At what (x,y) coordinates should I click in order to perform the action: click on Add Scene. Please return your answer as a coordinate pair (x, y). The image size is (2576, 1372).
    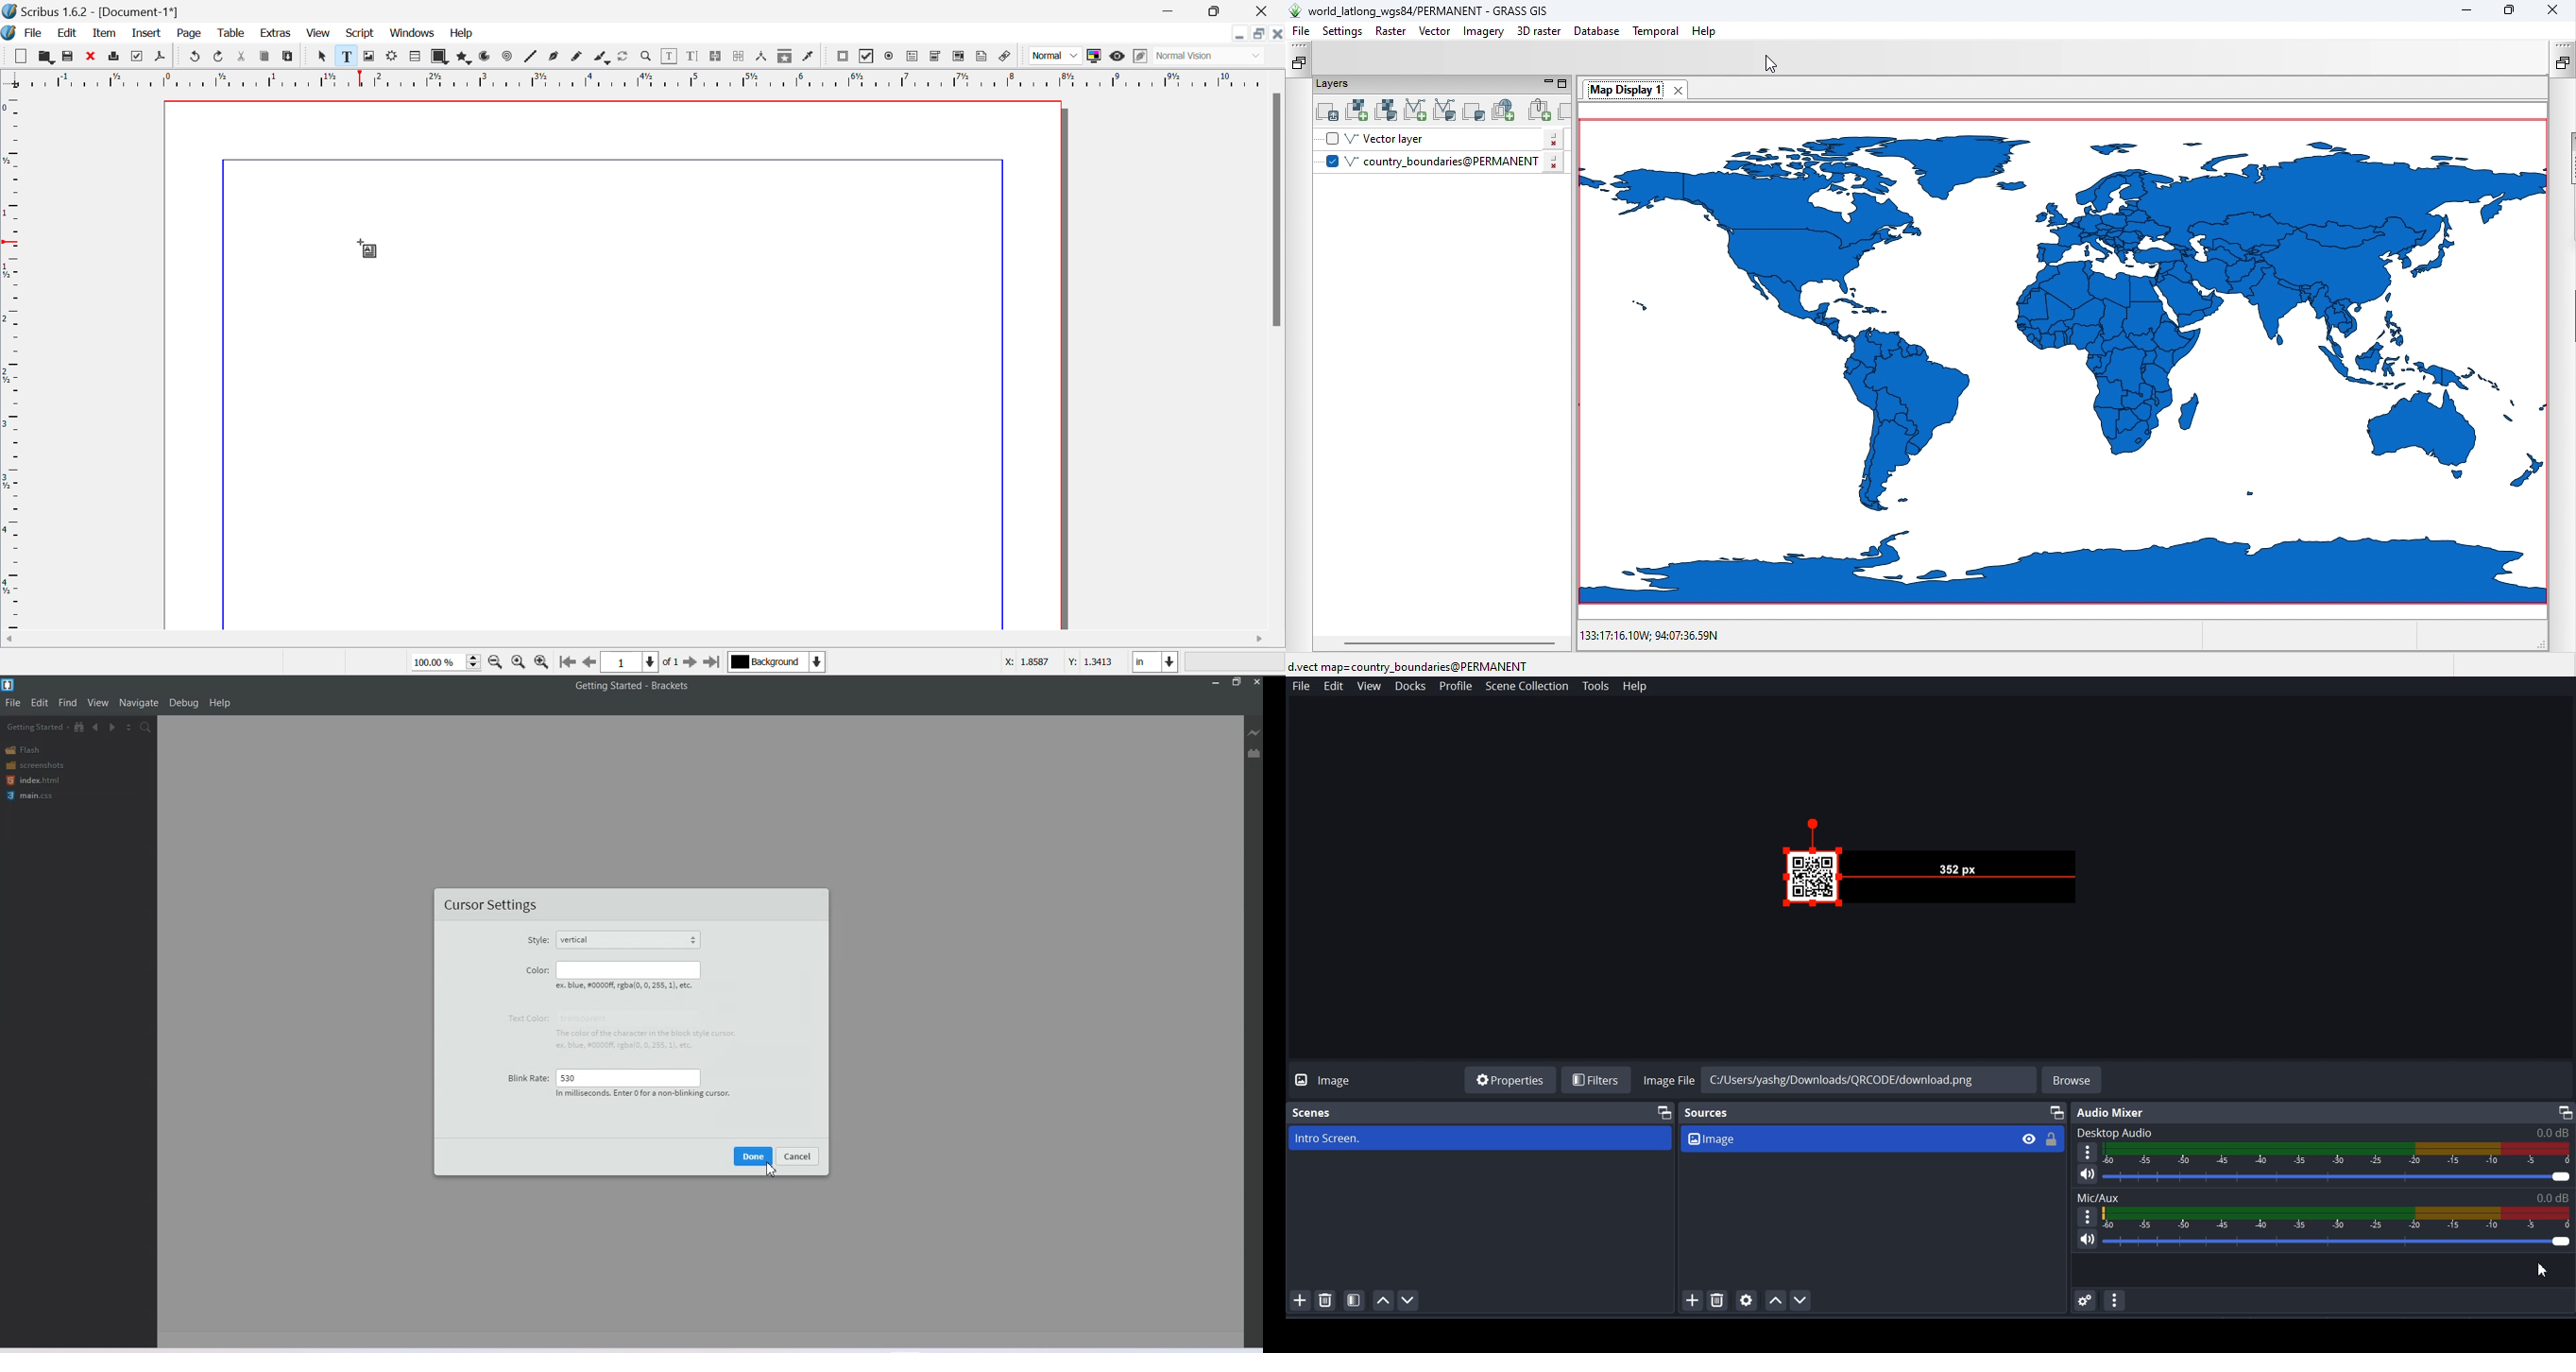
    Looking at the image, I should click on (1300, 1300).